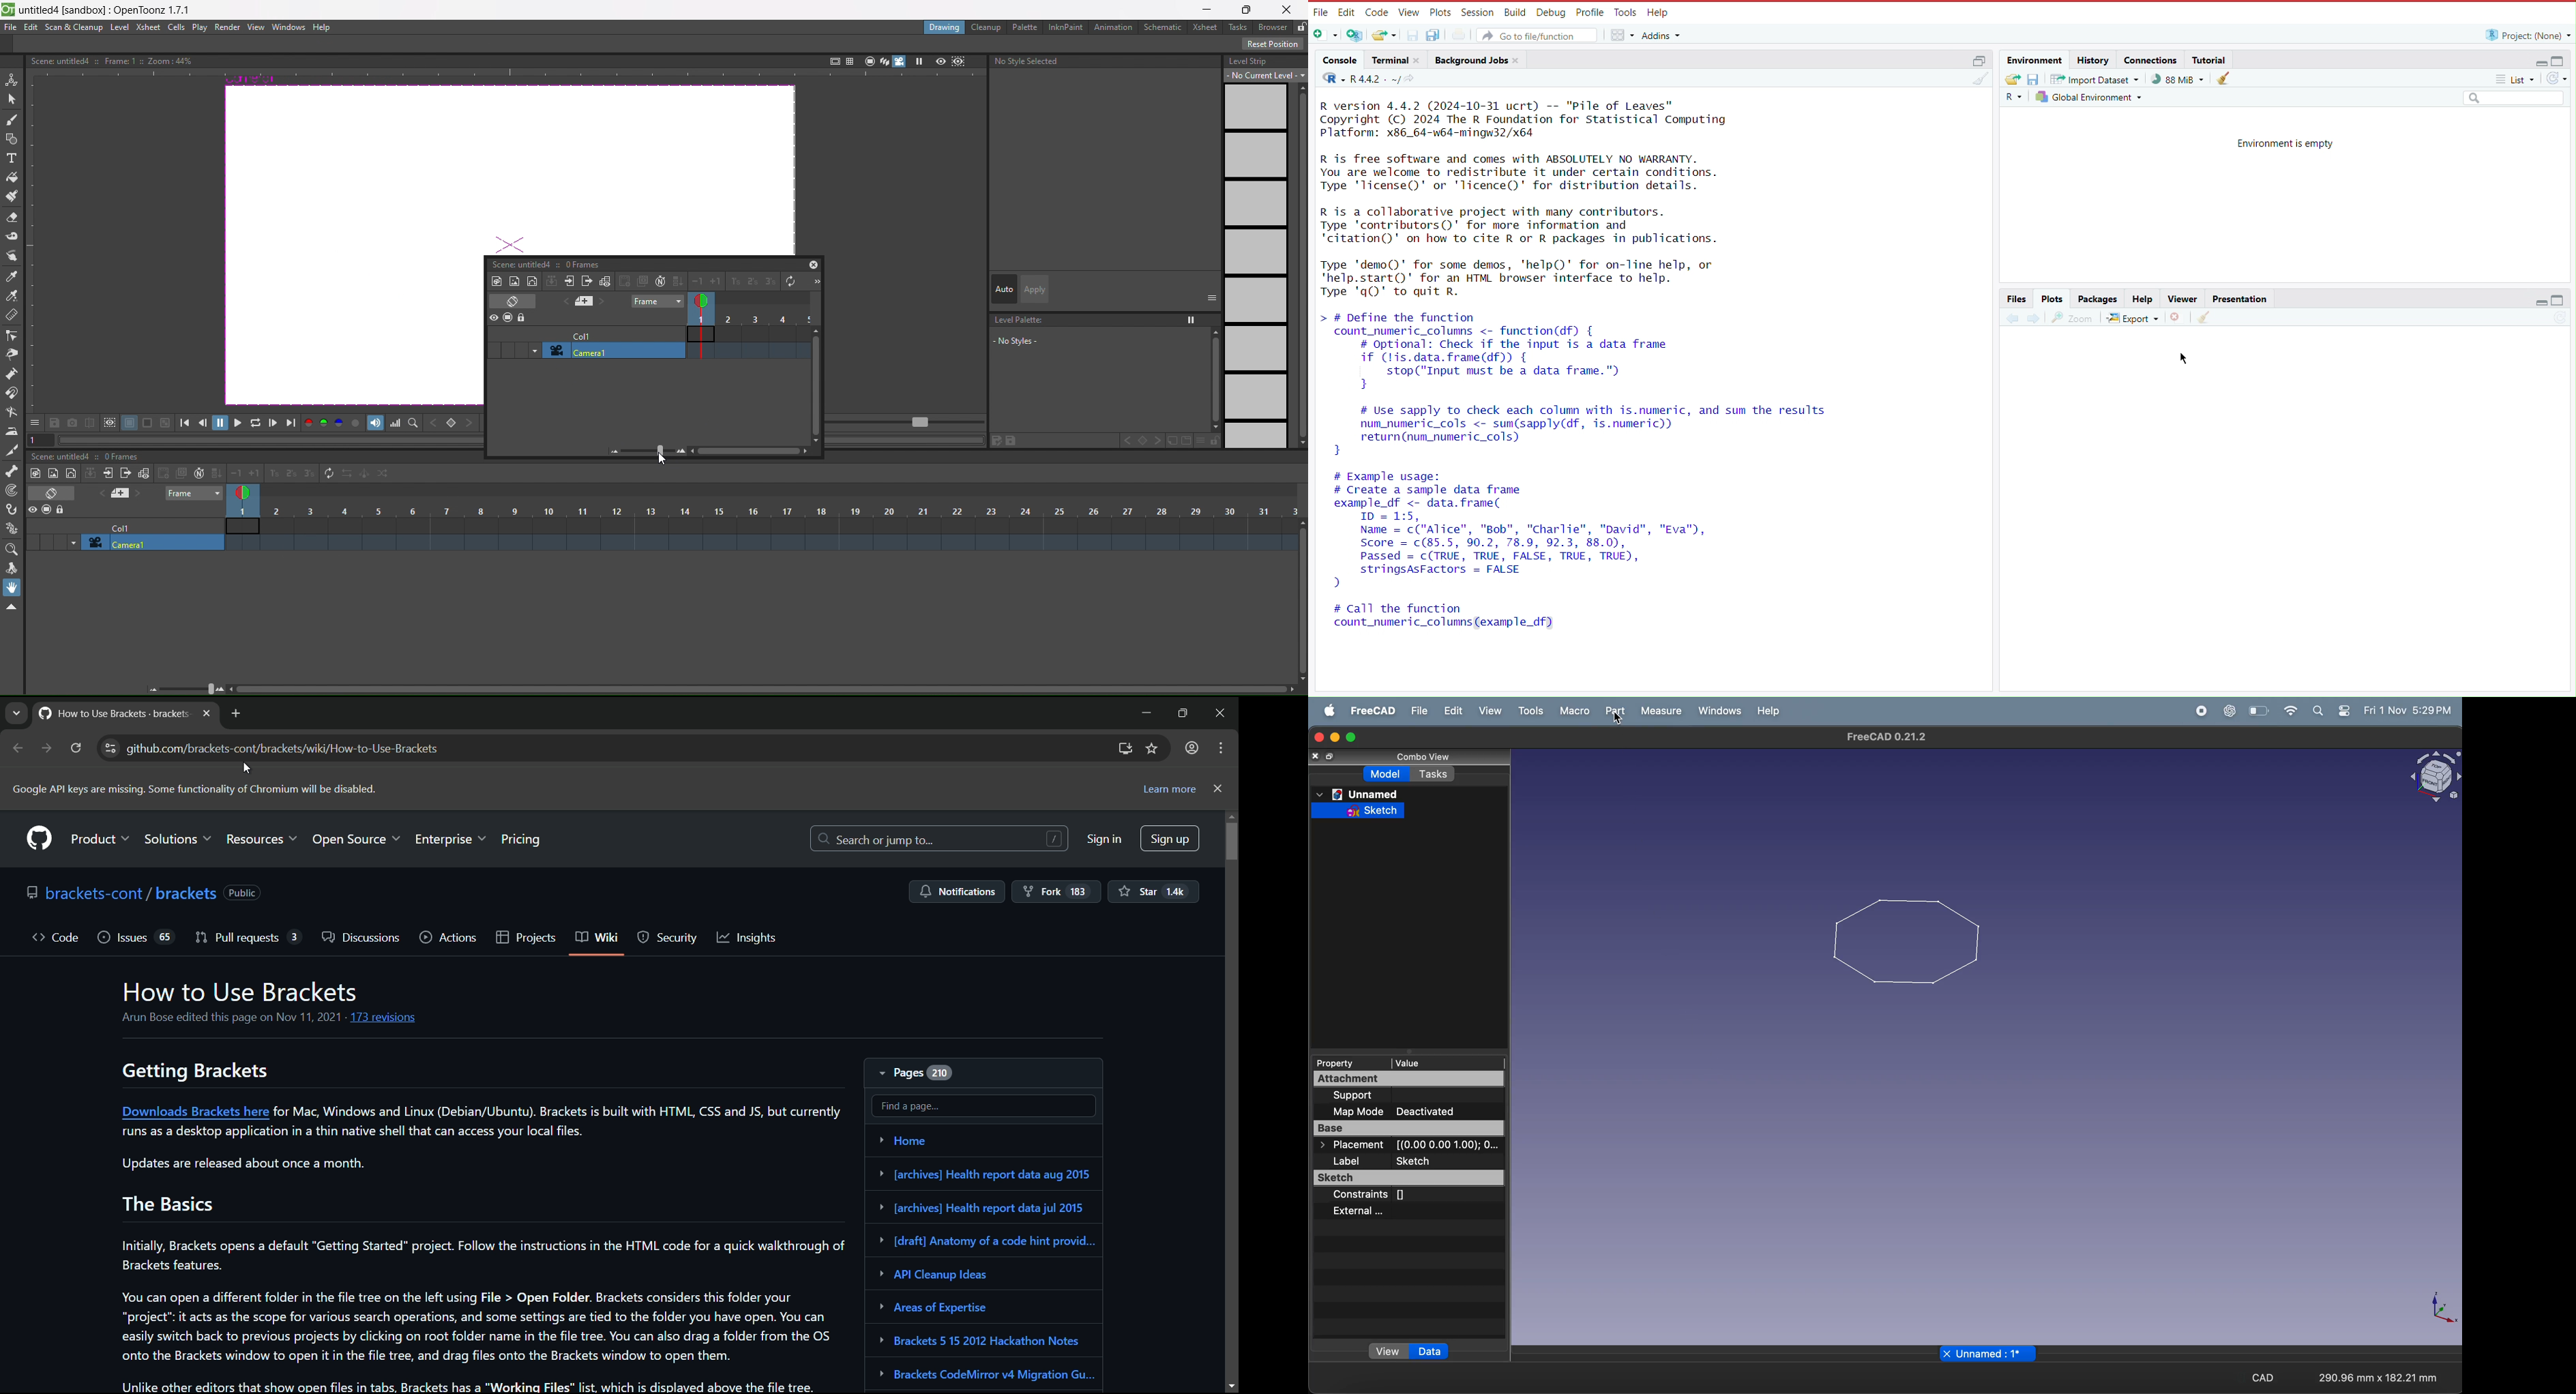 The image size is (2576, 1400). I want to click on [draft] Anatomy of a code hint provid..., so click(990, 1242).